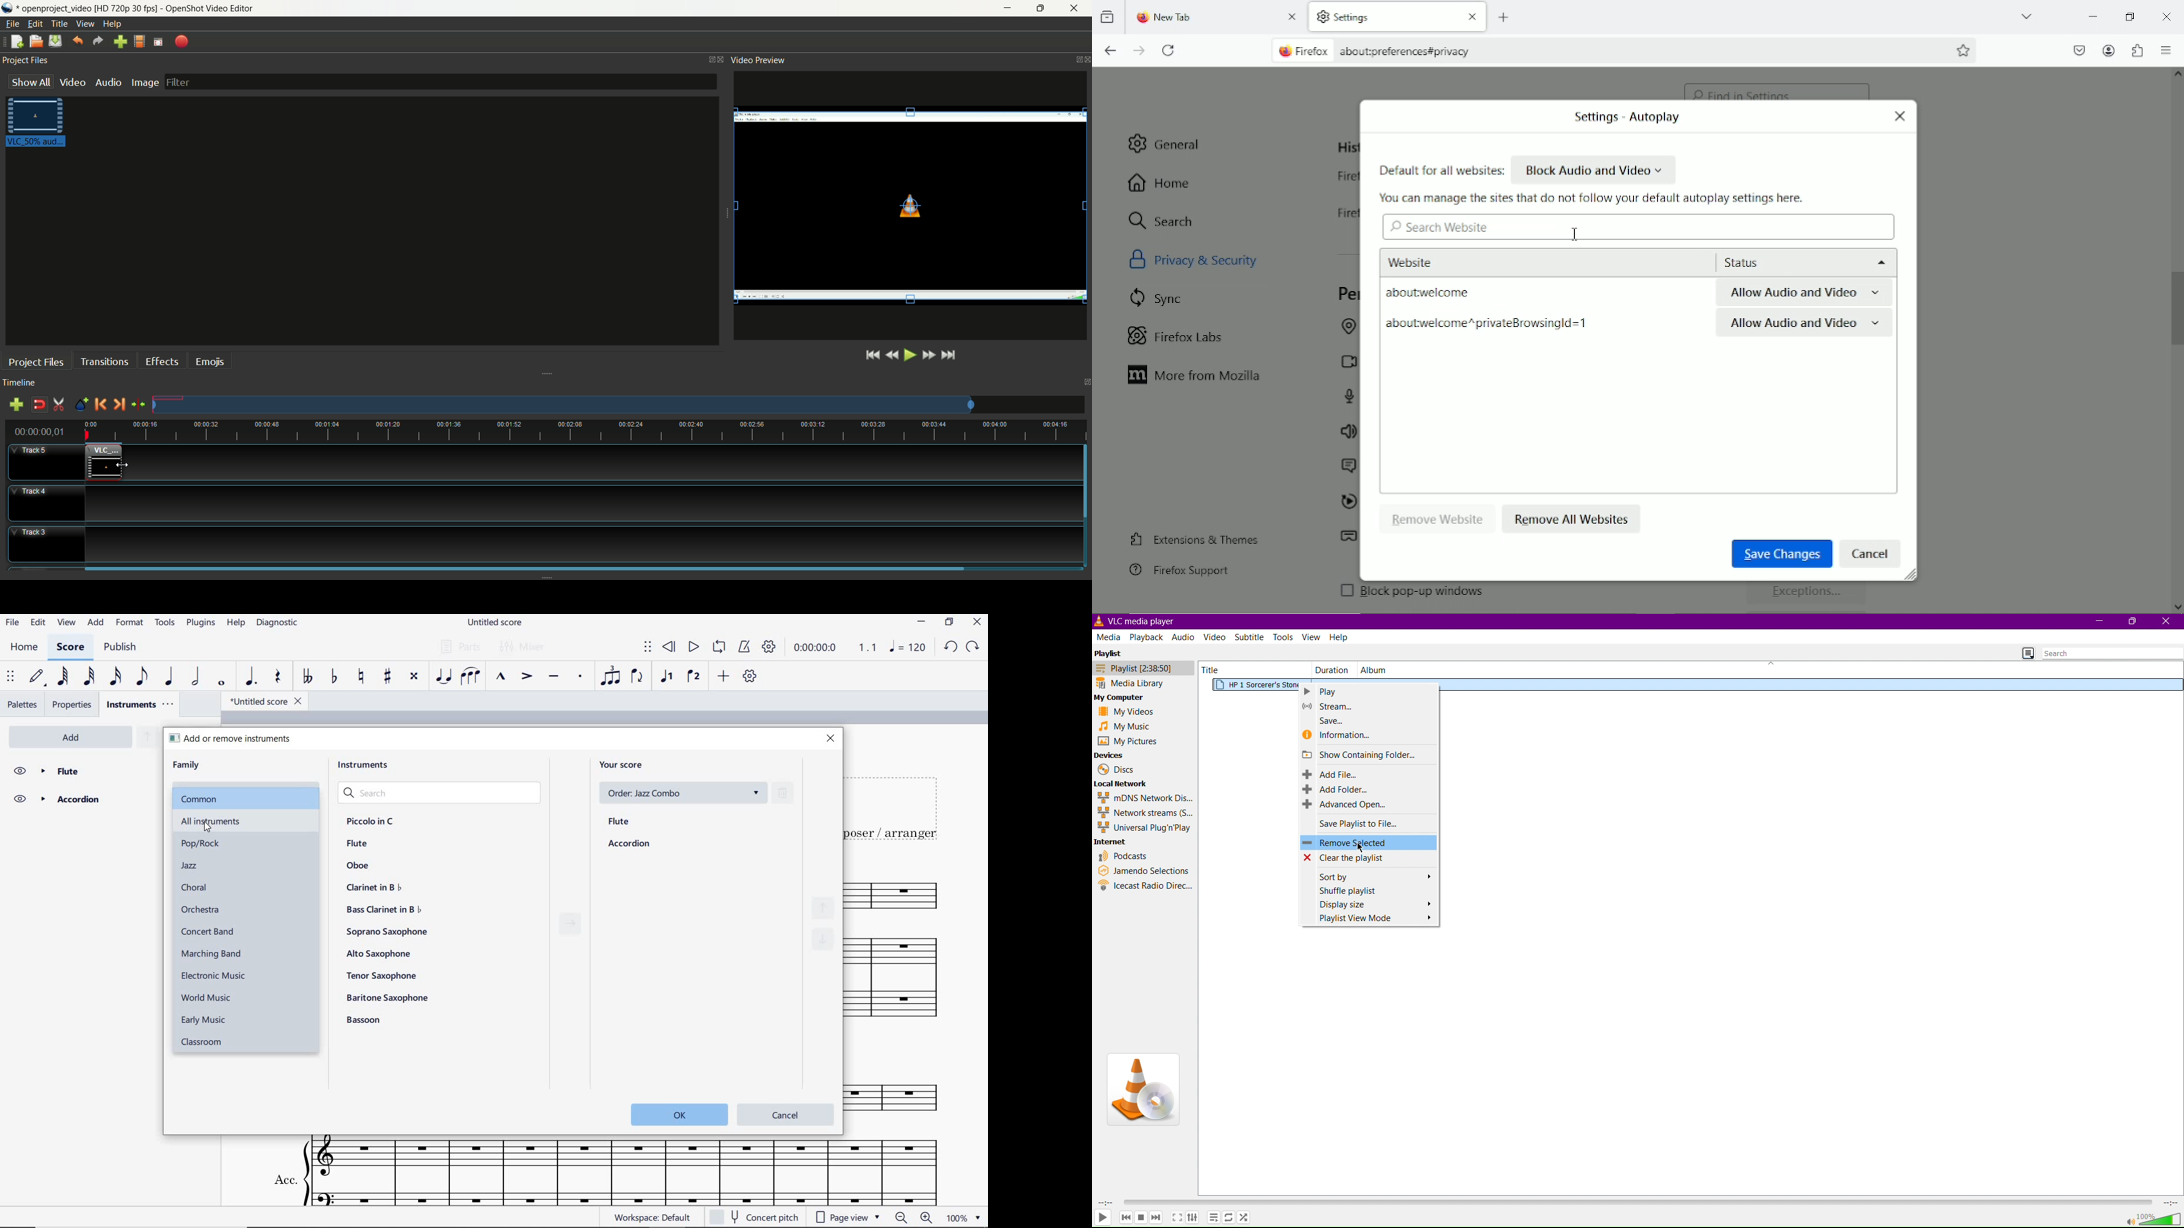 The image size is (2184, 1232). I want to click on soprano saxophone, so click(388, 932).